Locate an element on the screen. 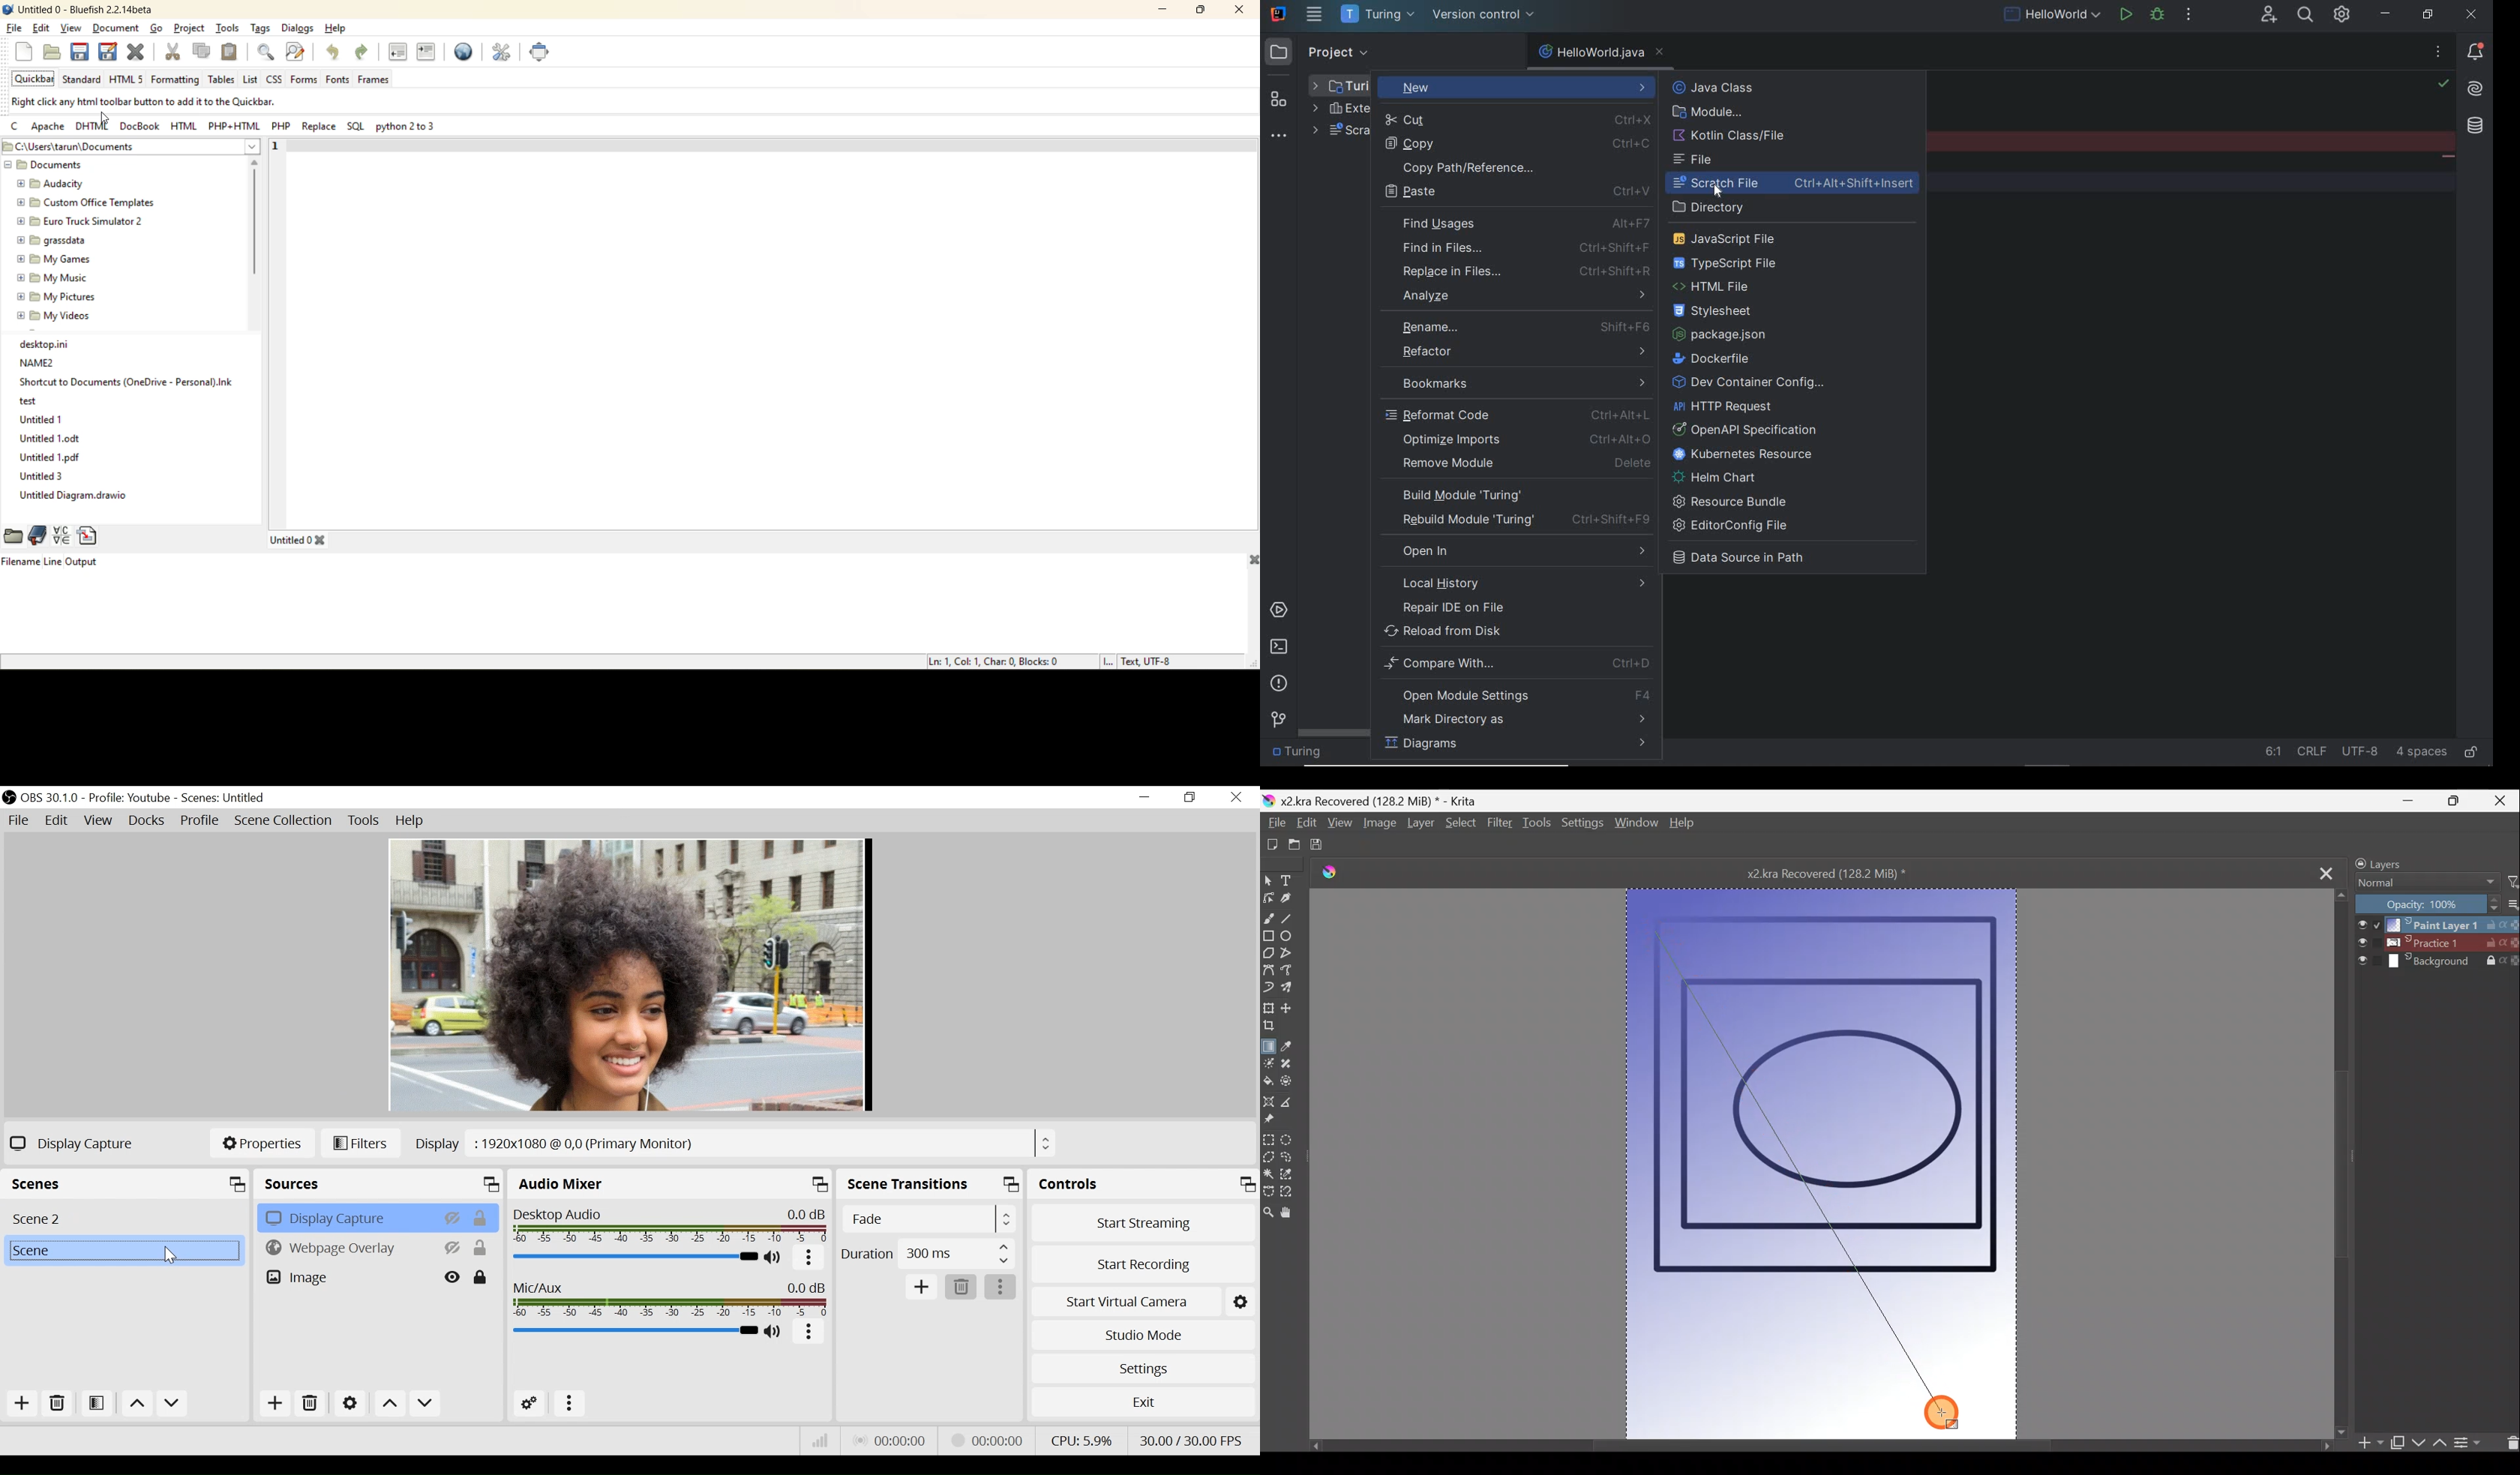 This screenshot has width=2520, height=1484. more options is located at coordinates (809, 1331).